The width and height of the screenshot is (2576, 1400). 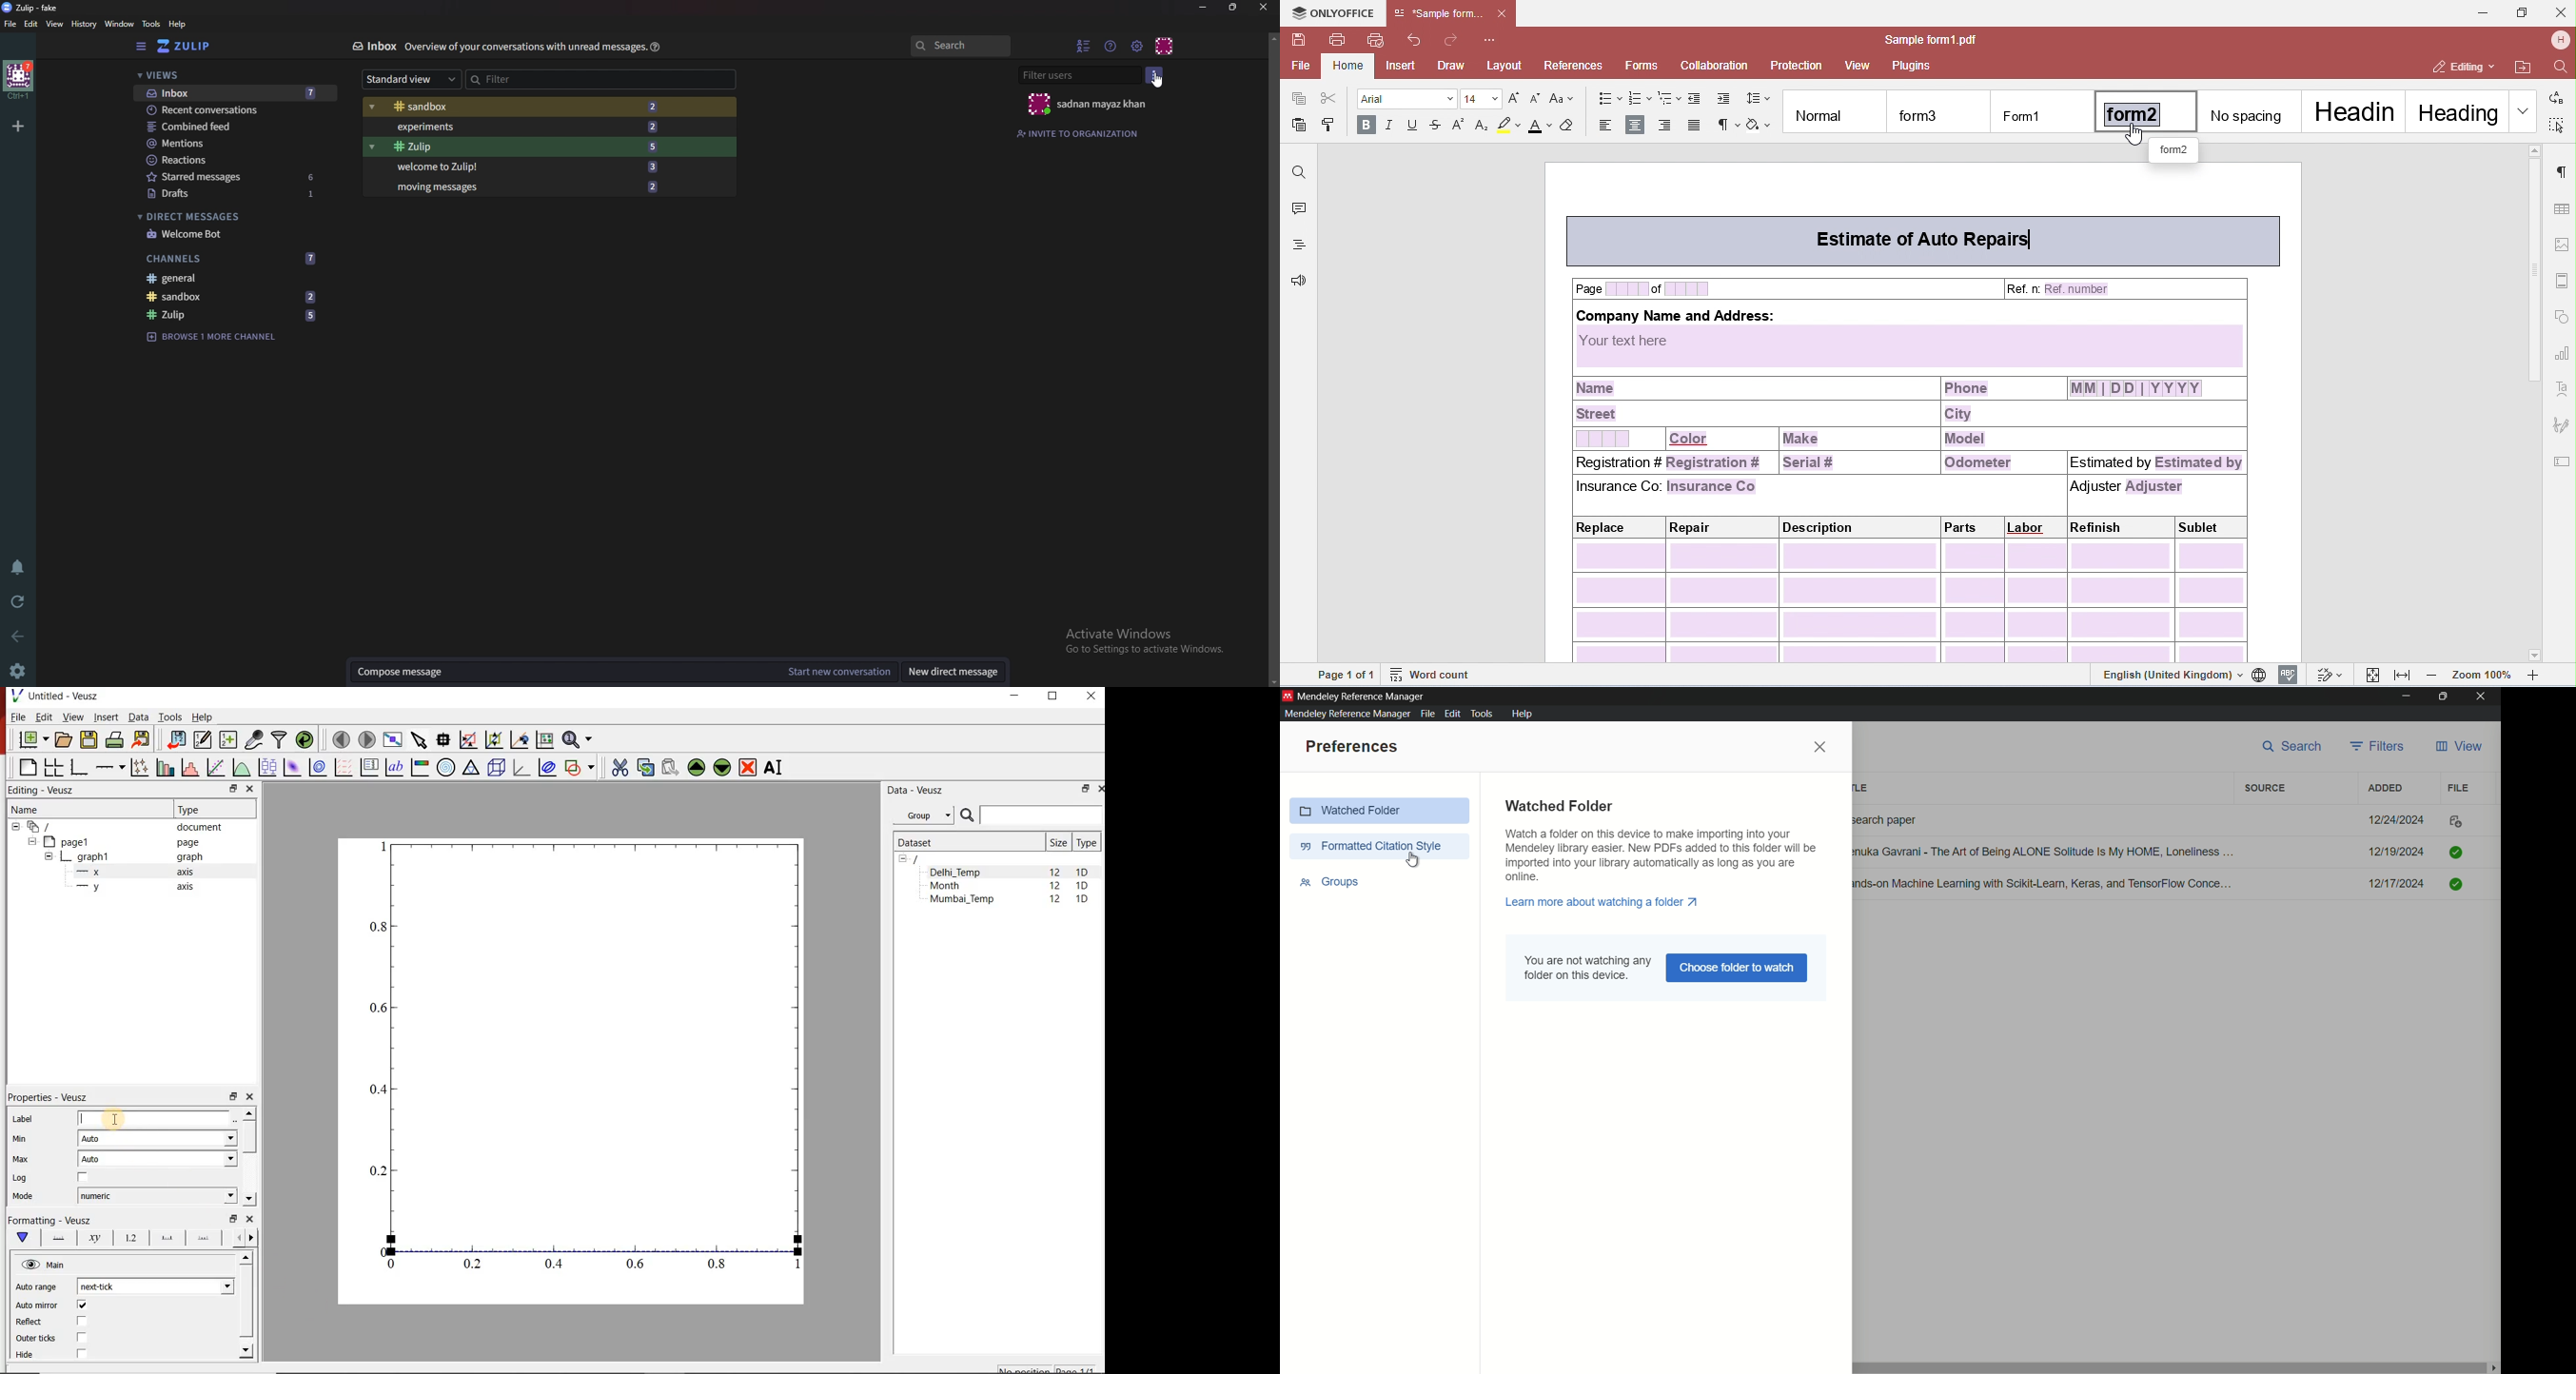 What do you see at coordinates (249, 790) in the screenshot?
I see `close` at bounding box center [249, 790].